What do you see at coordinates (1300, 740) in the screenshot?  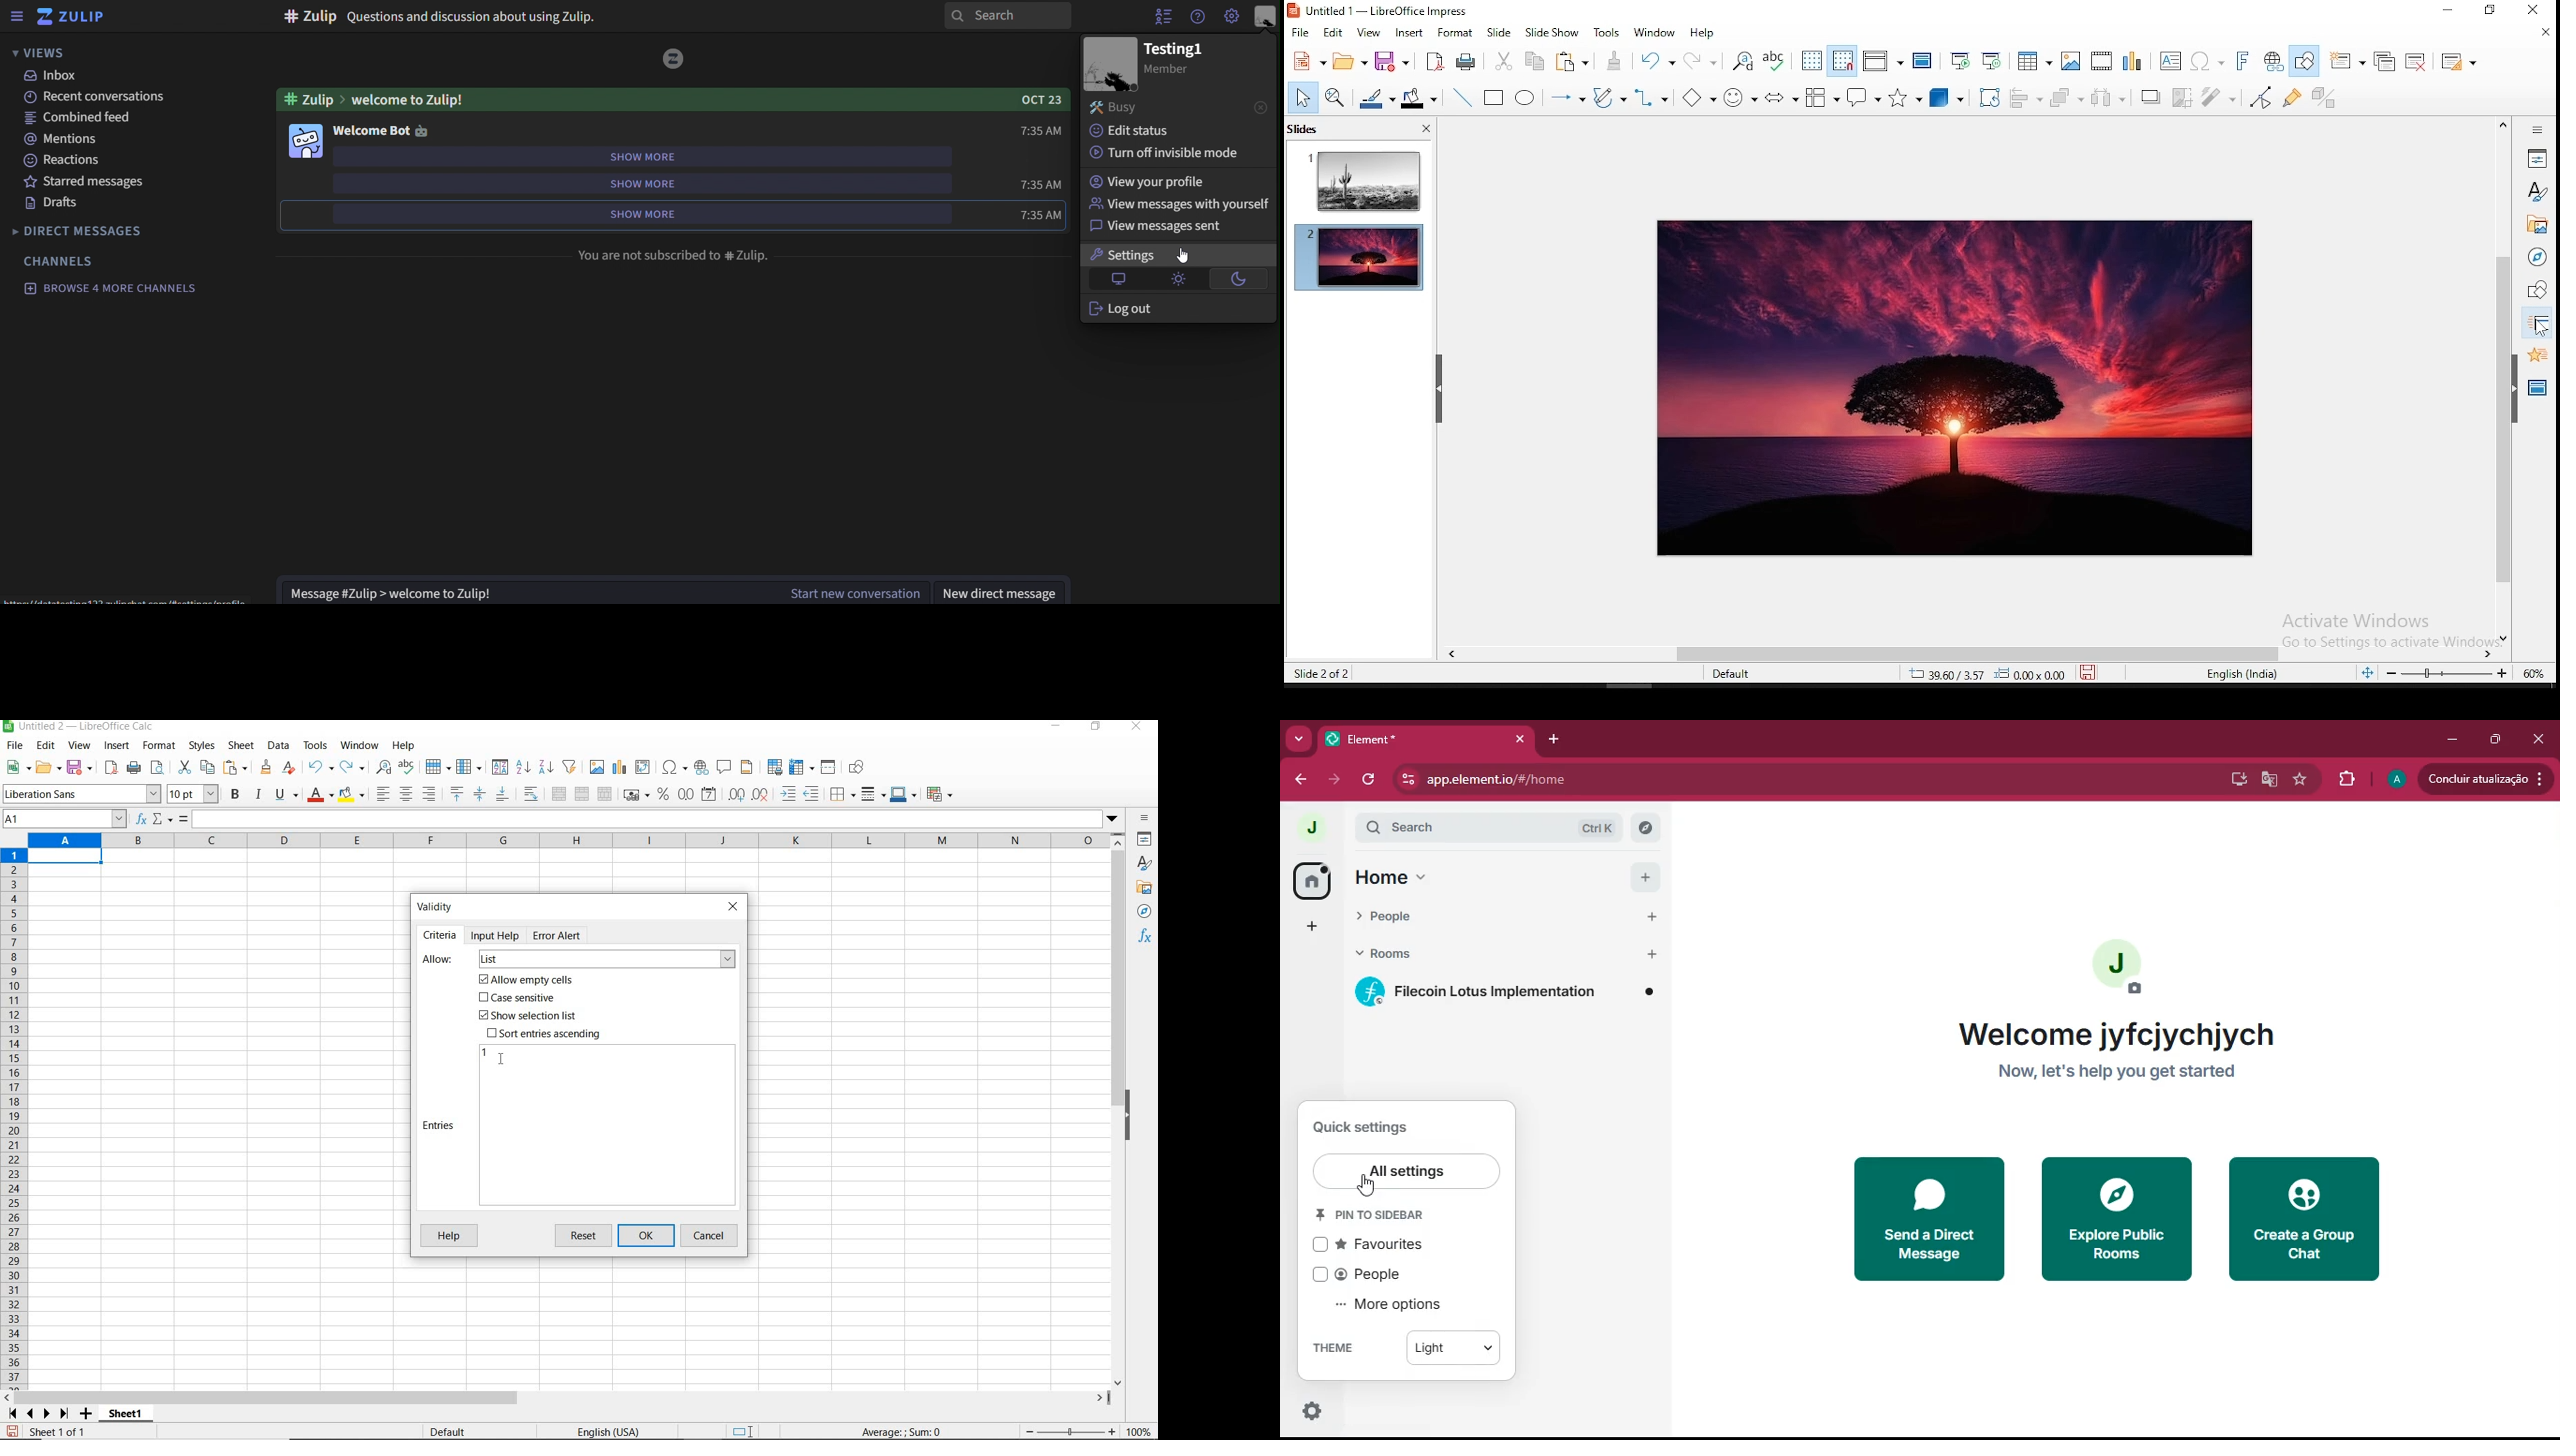 I see `more` at bounding box center [1300, 740].